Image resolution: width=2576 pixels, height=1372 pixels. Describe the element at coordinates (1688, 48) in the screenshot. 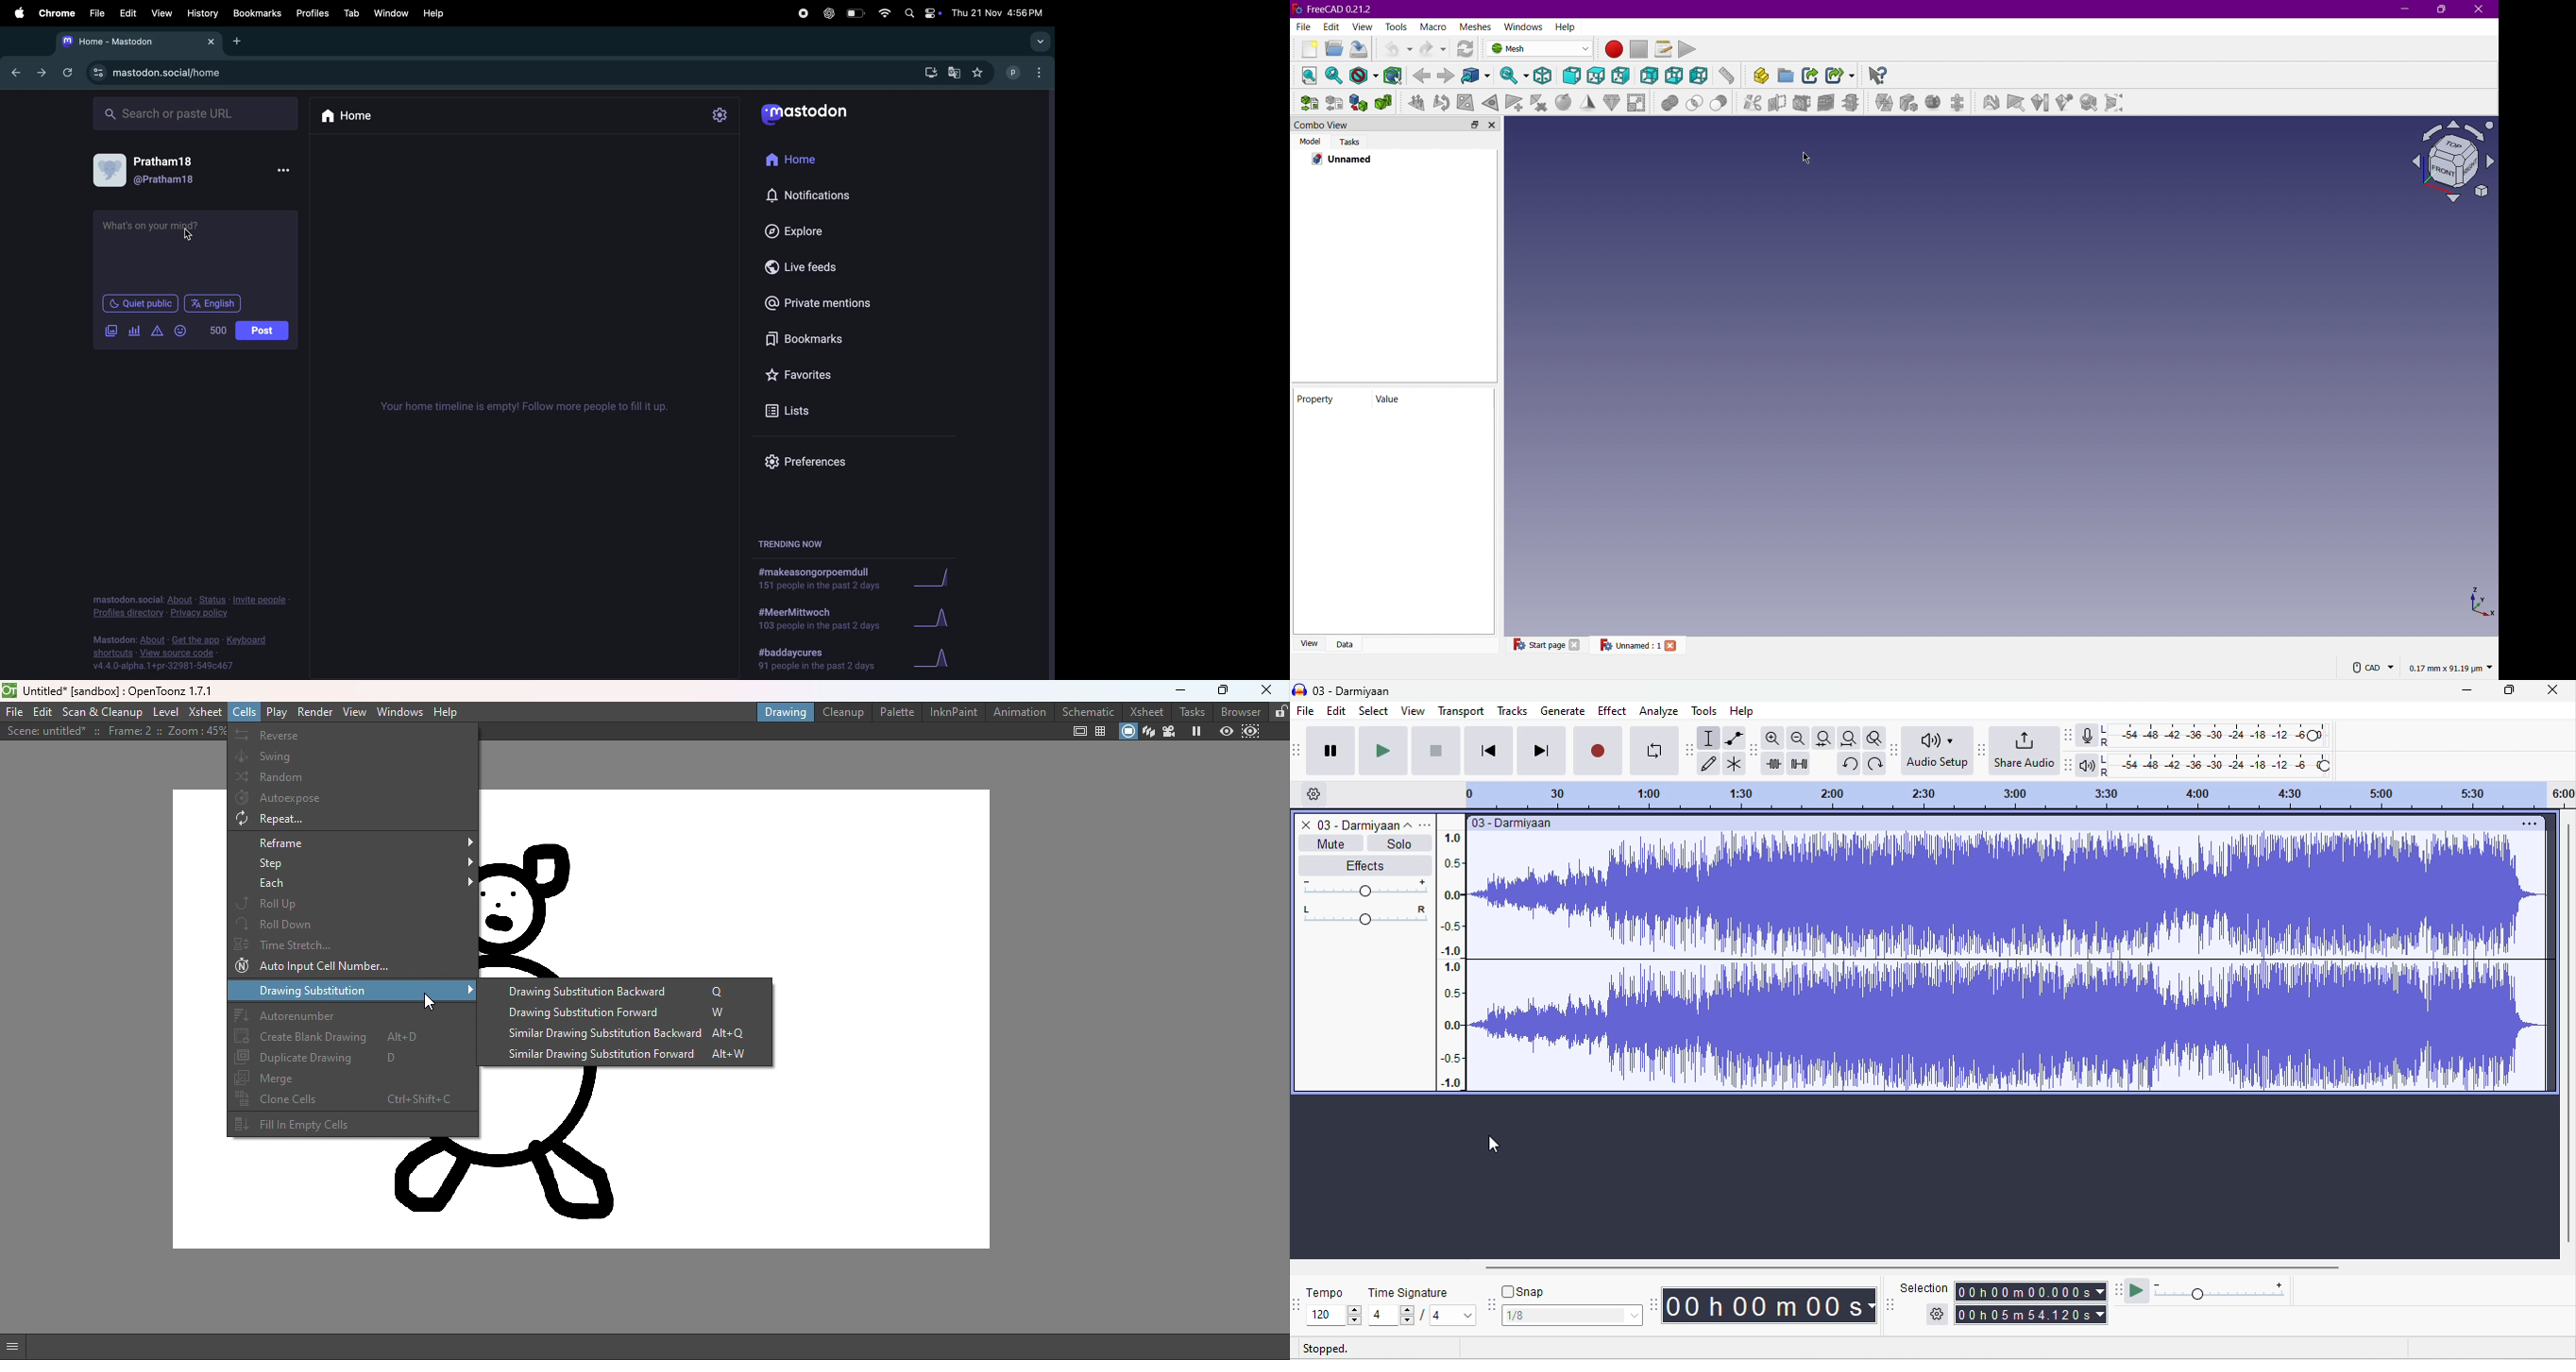

I see `Execute Macro` at that location.